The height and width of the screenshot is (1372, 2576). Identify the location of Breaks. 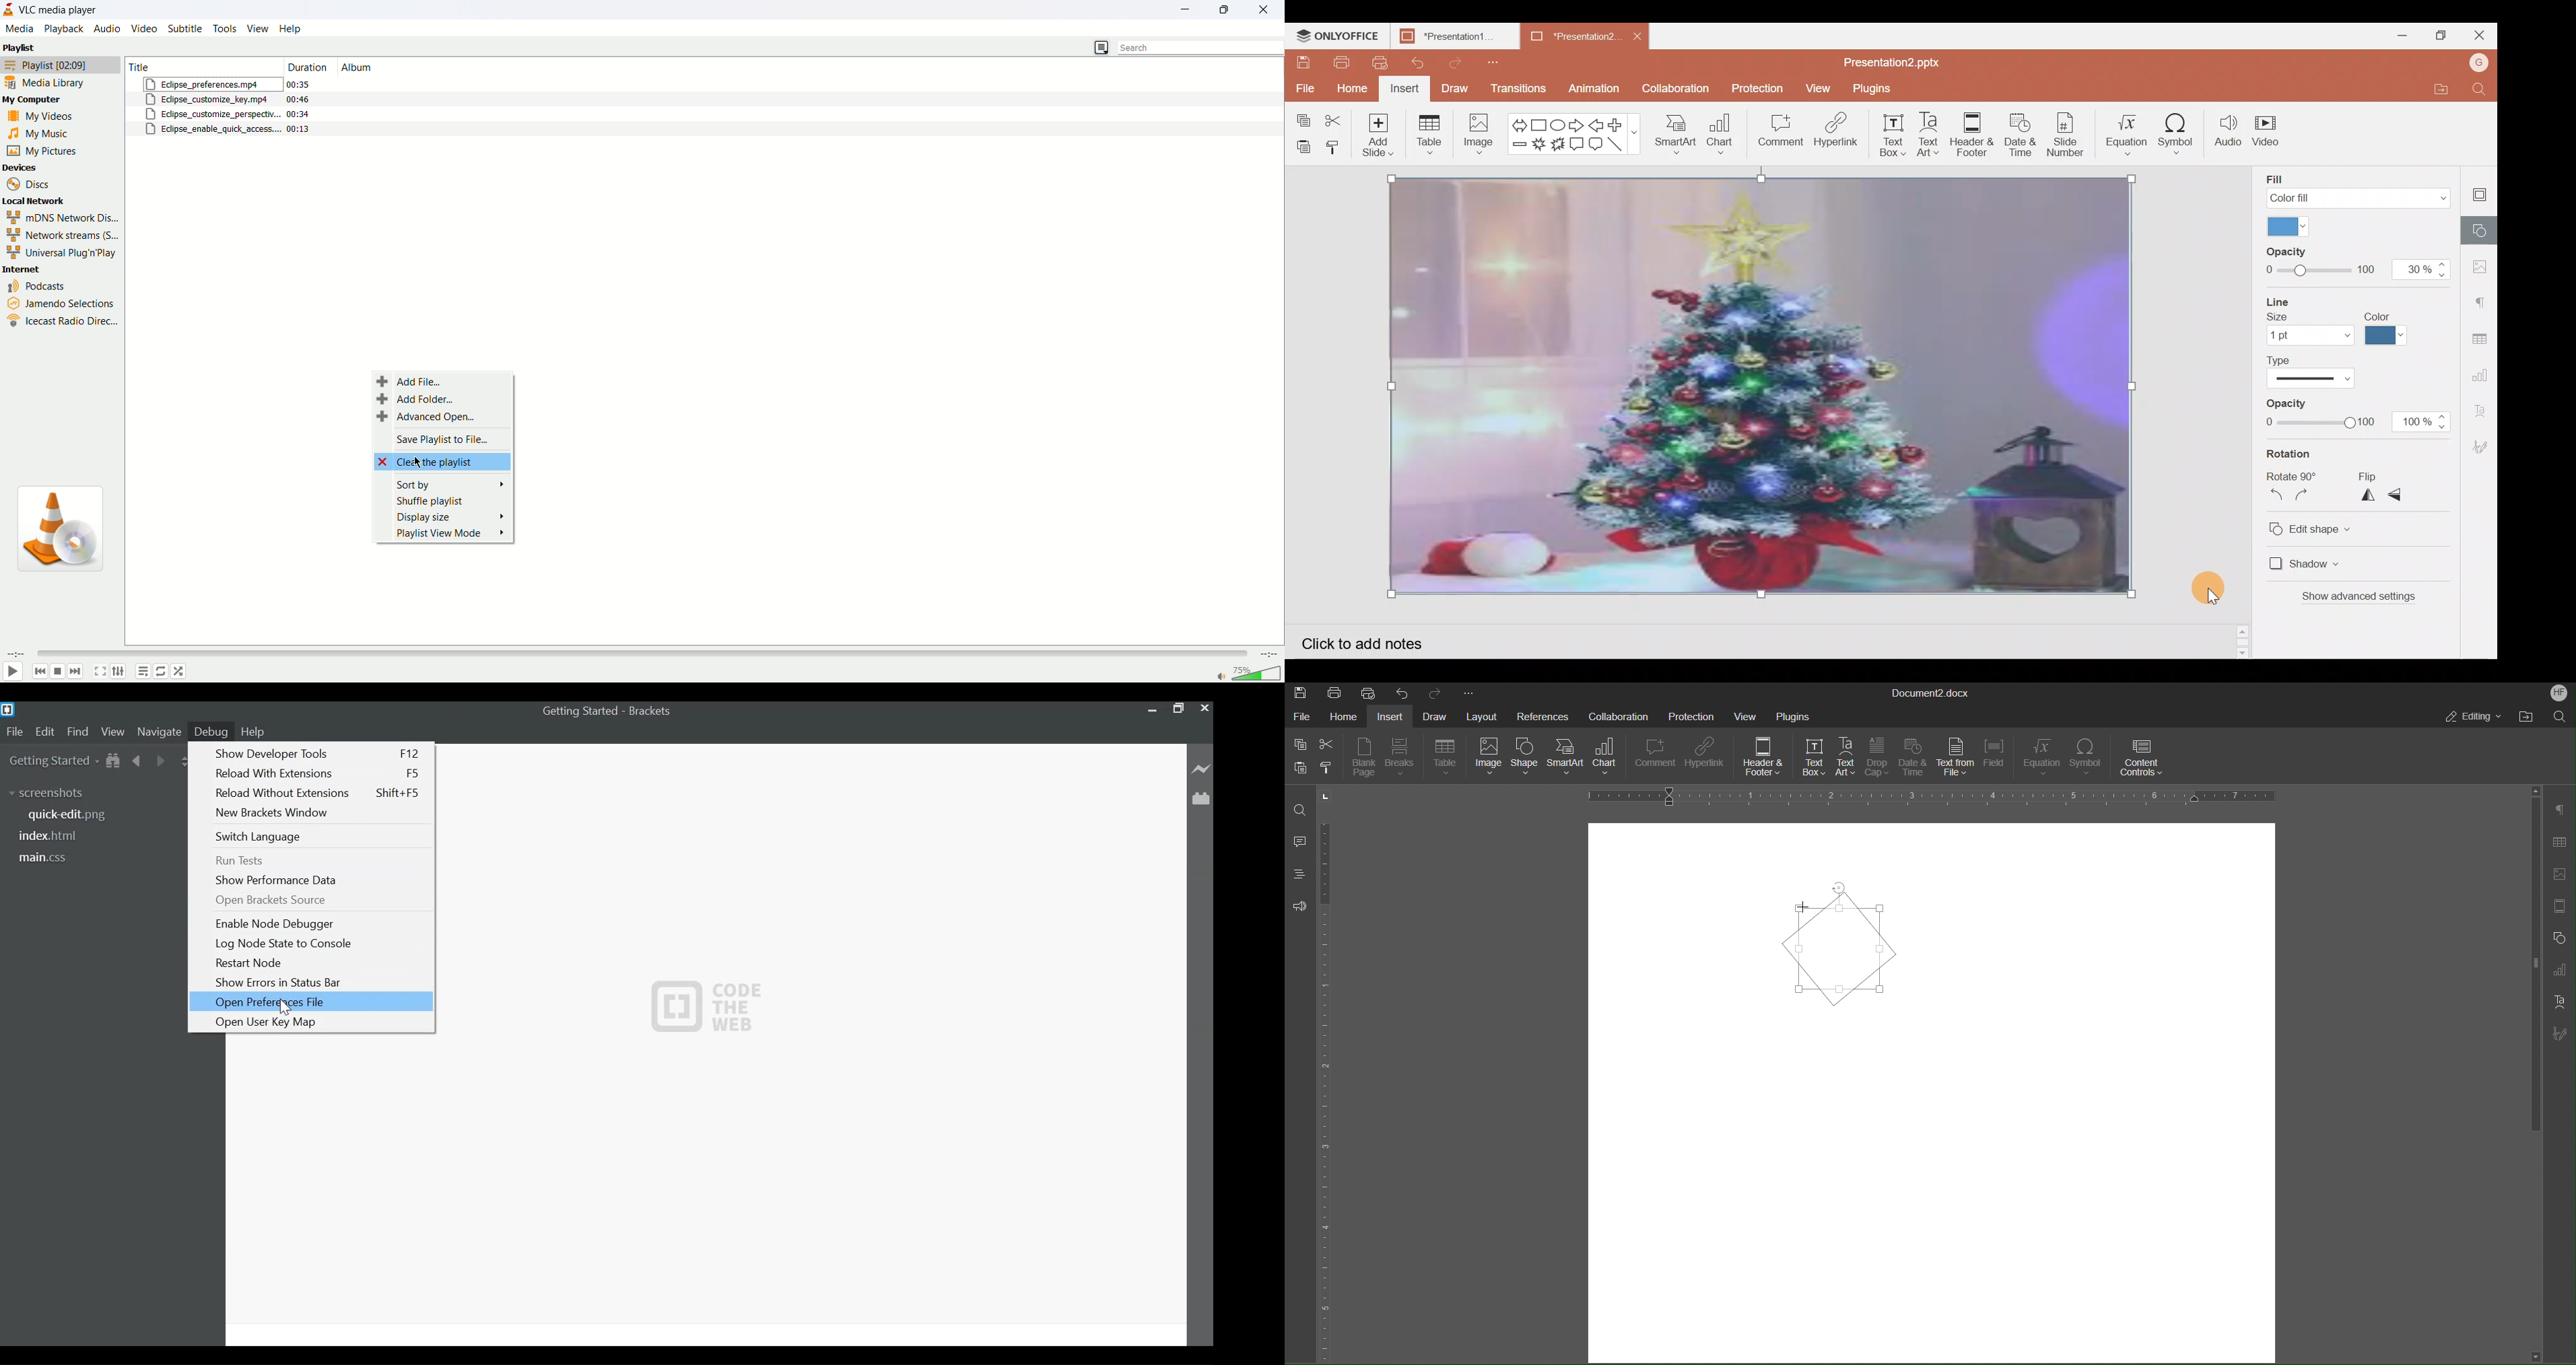
(1402, 758).